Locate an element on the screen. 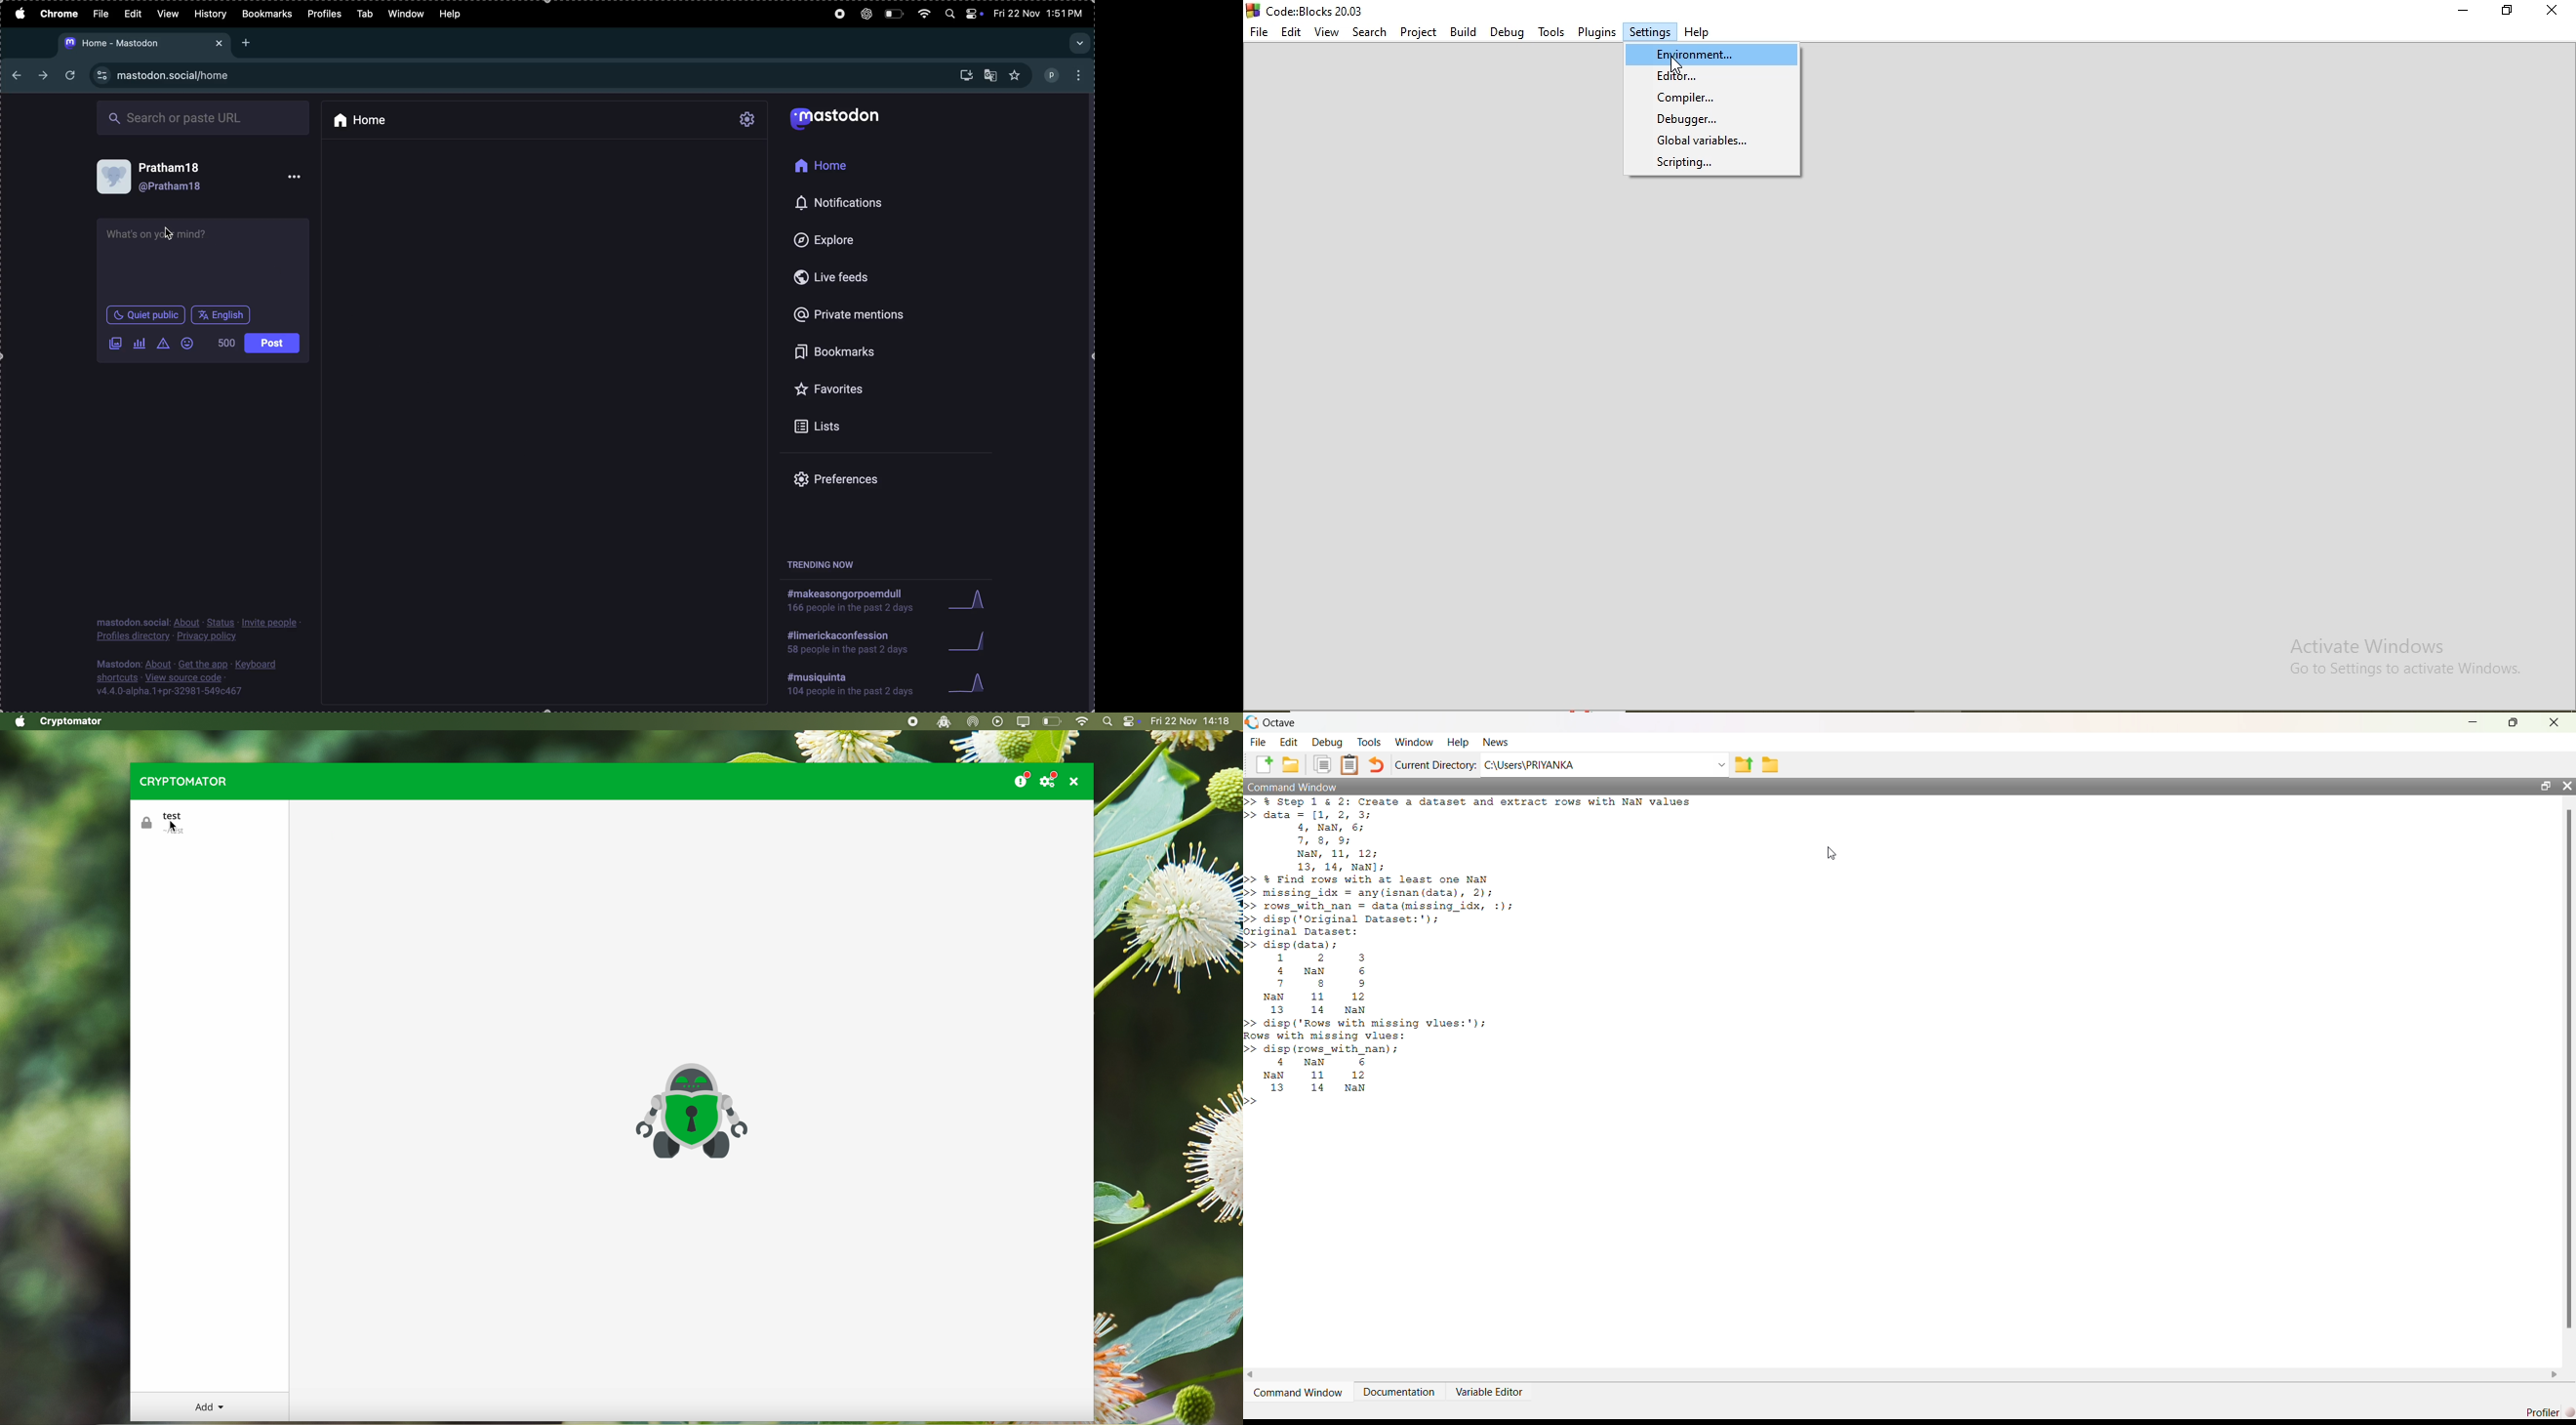 This screenshot has width=2576, height=1428. Environment is located at coordinates (1711, 54).